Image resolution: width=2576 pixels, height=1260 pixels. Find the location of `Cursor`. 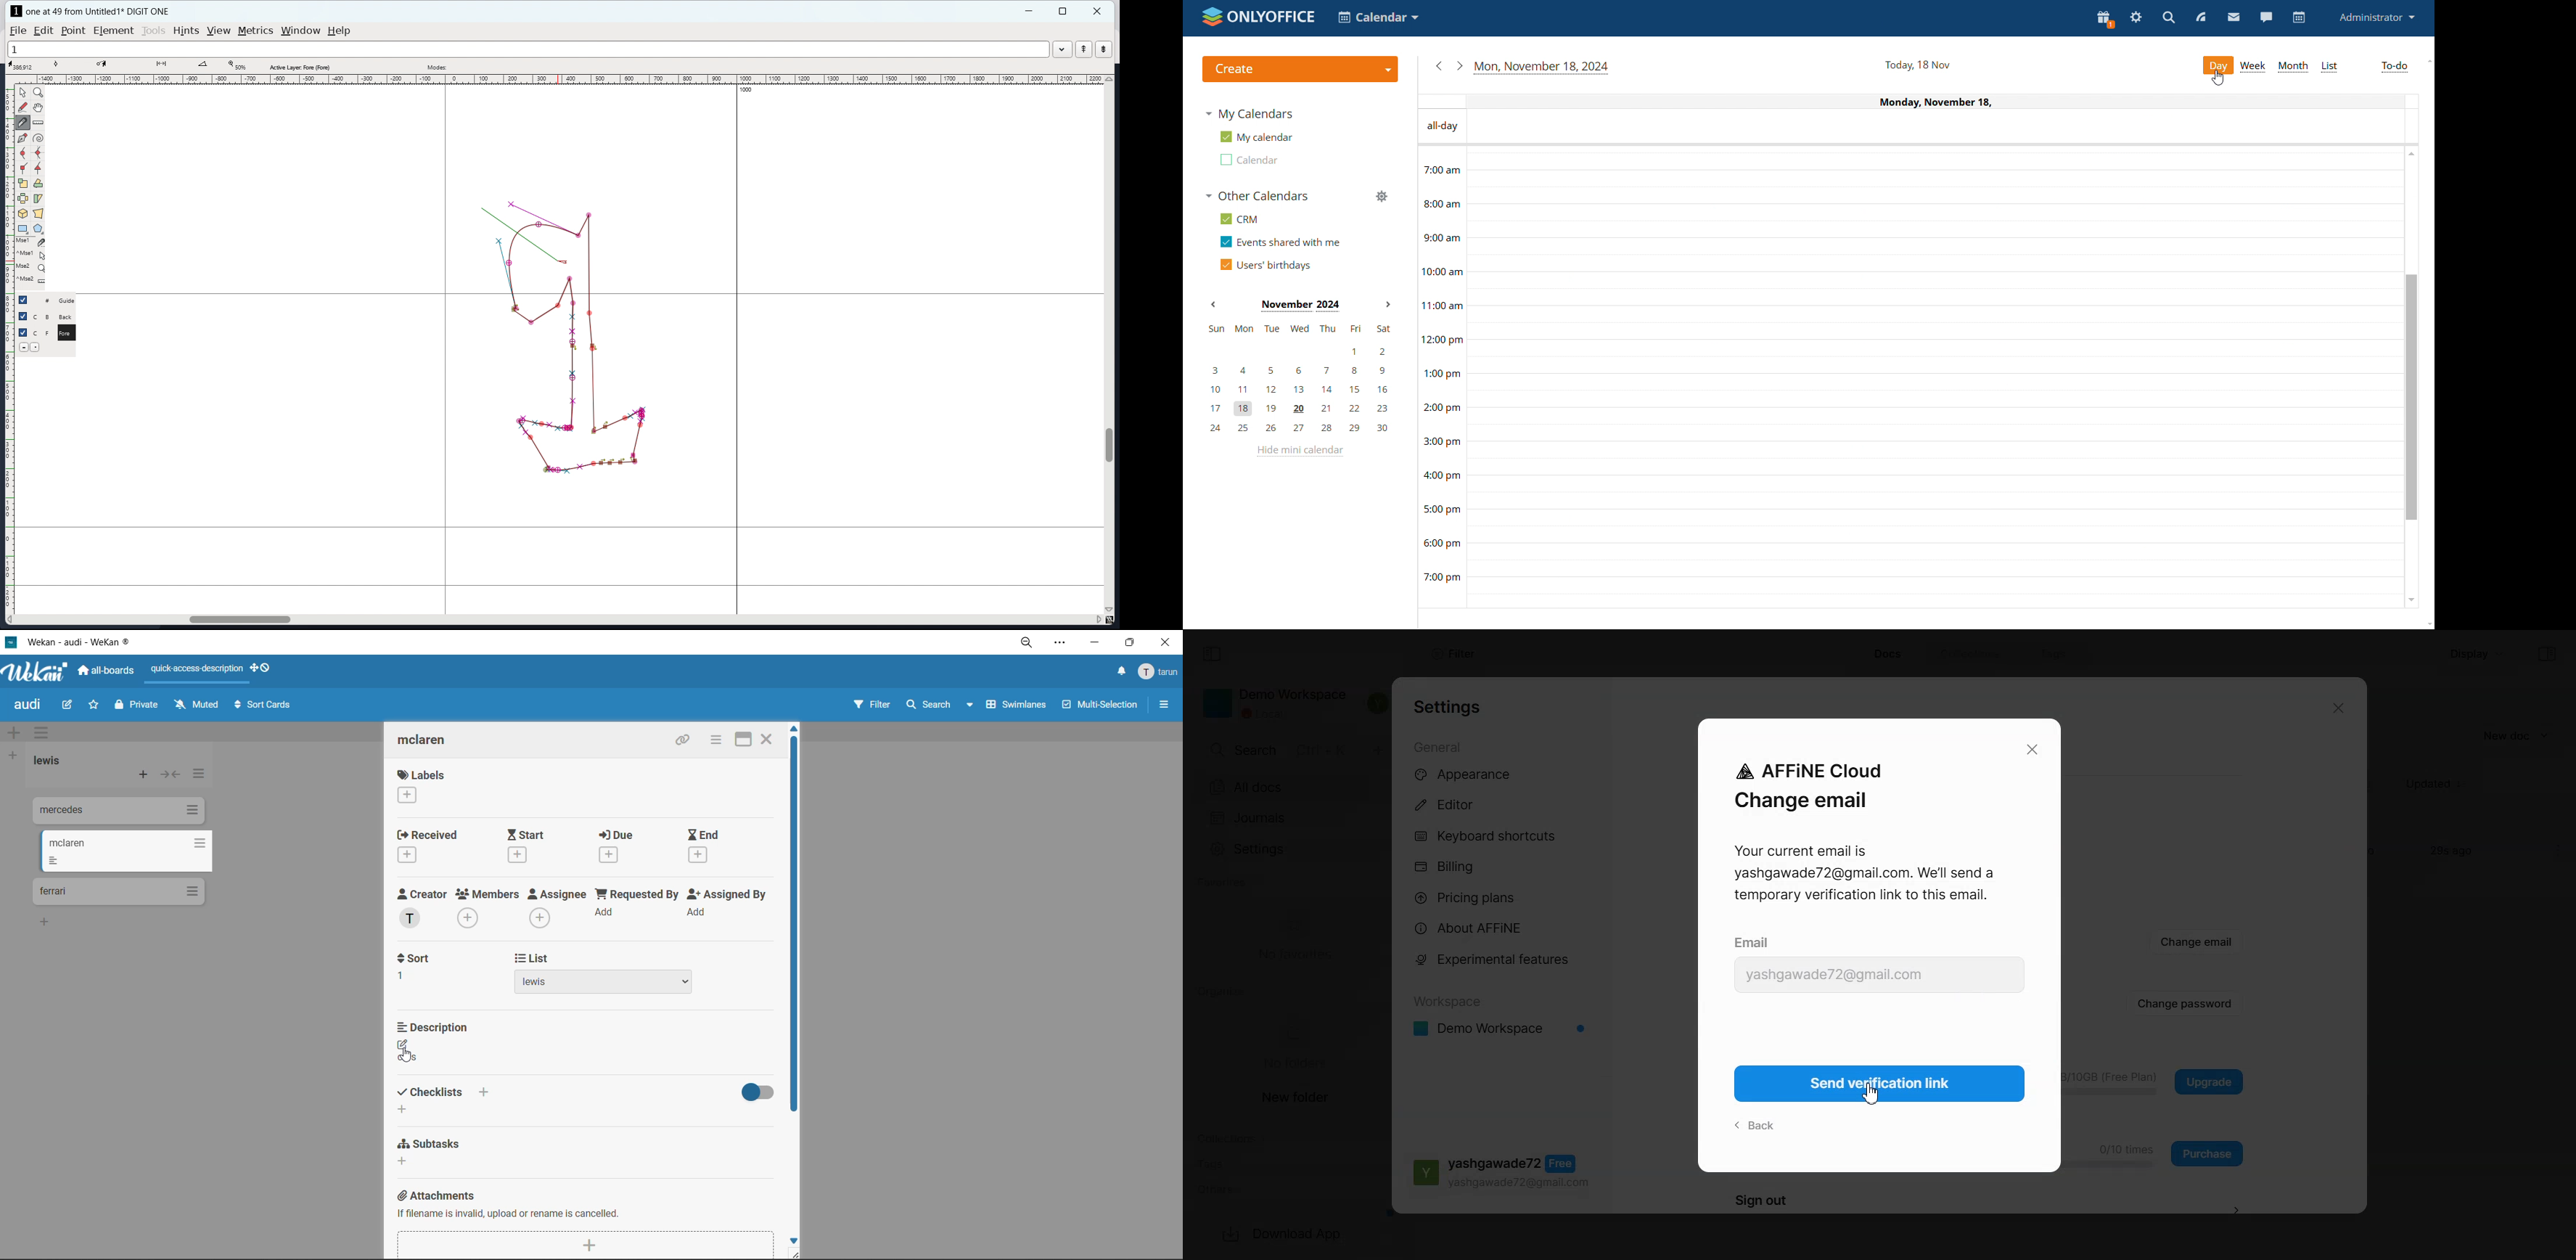

Cursor is located at coordinates (1871, 1094).